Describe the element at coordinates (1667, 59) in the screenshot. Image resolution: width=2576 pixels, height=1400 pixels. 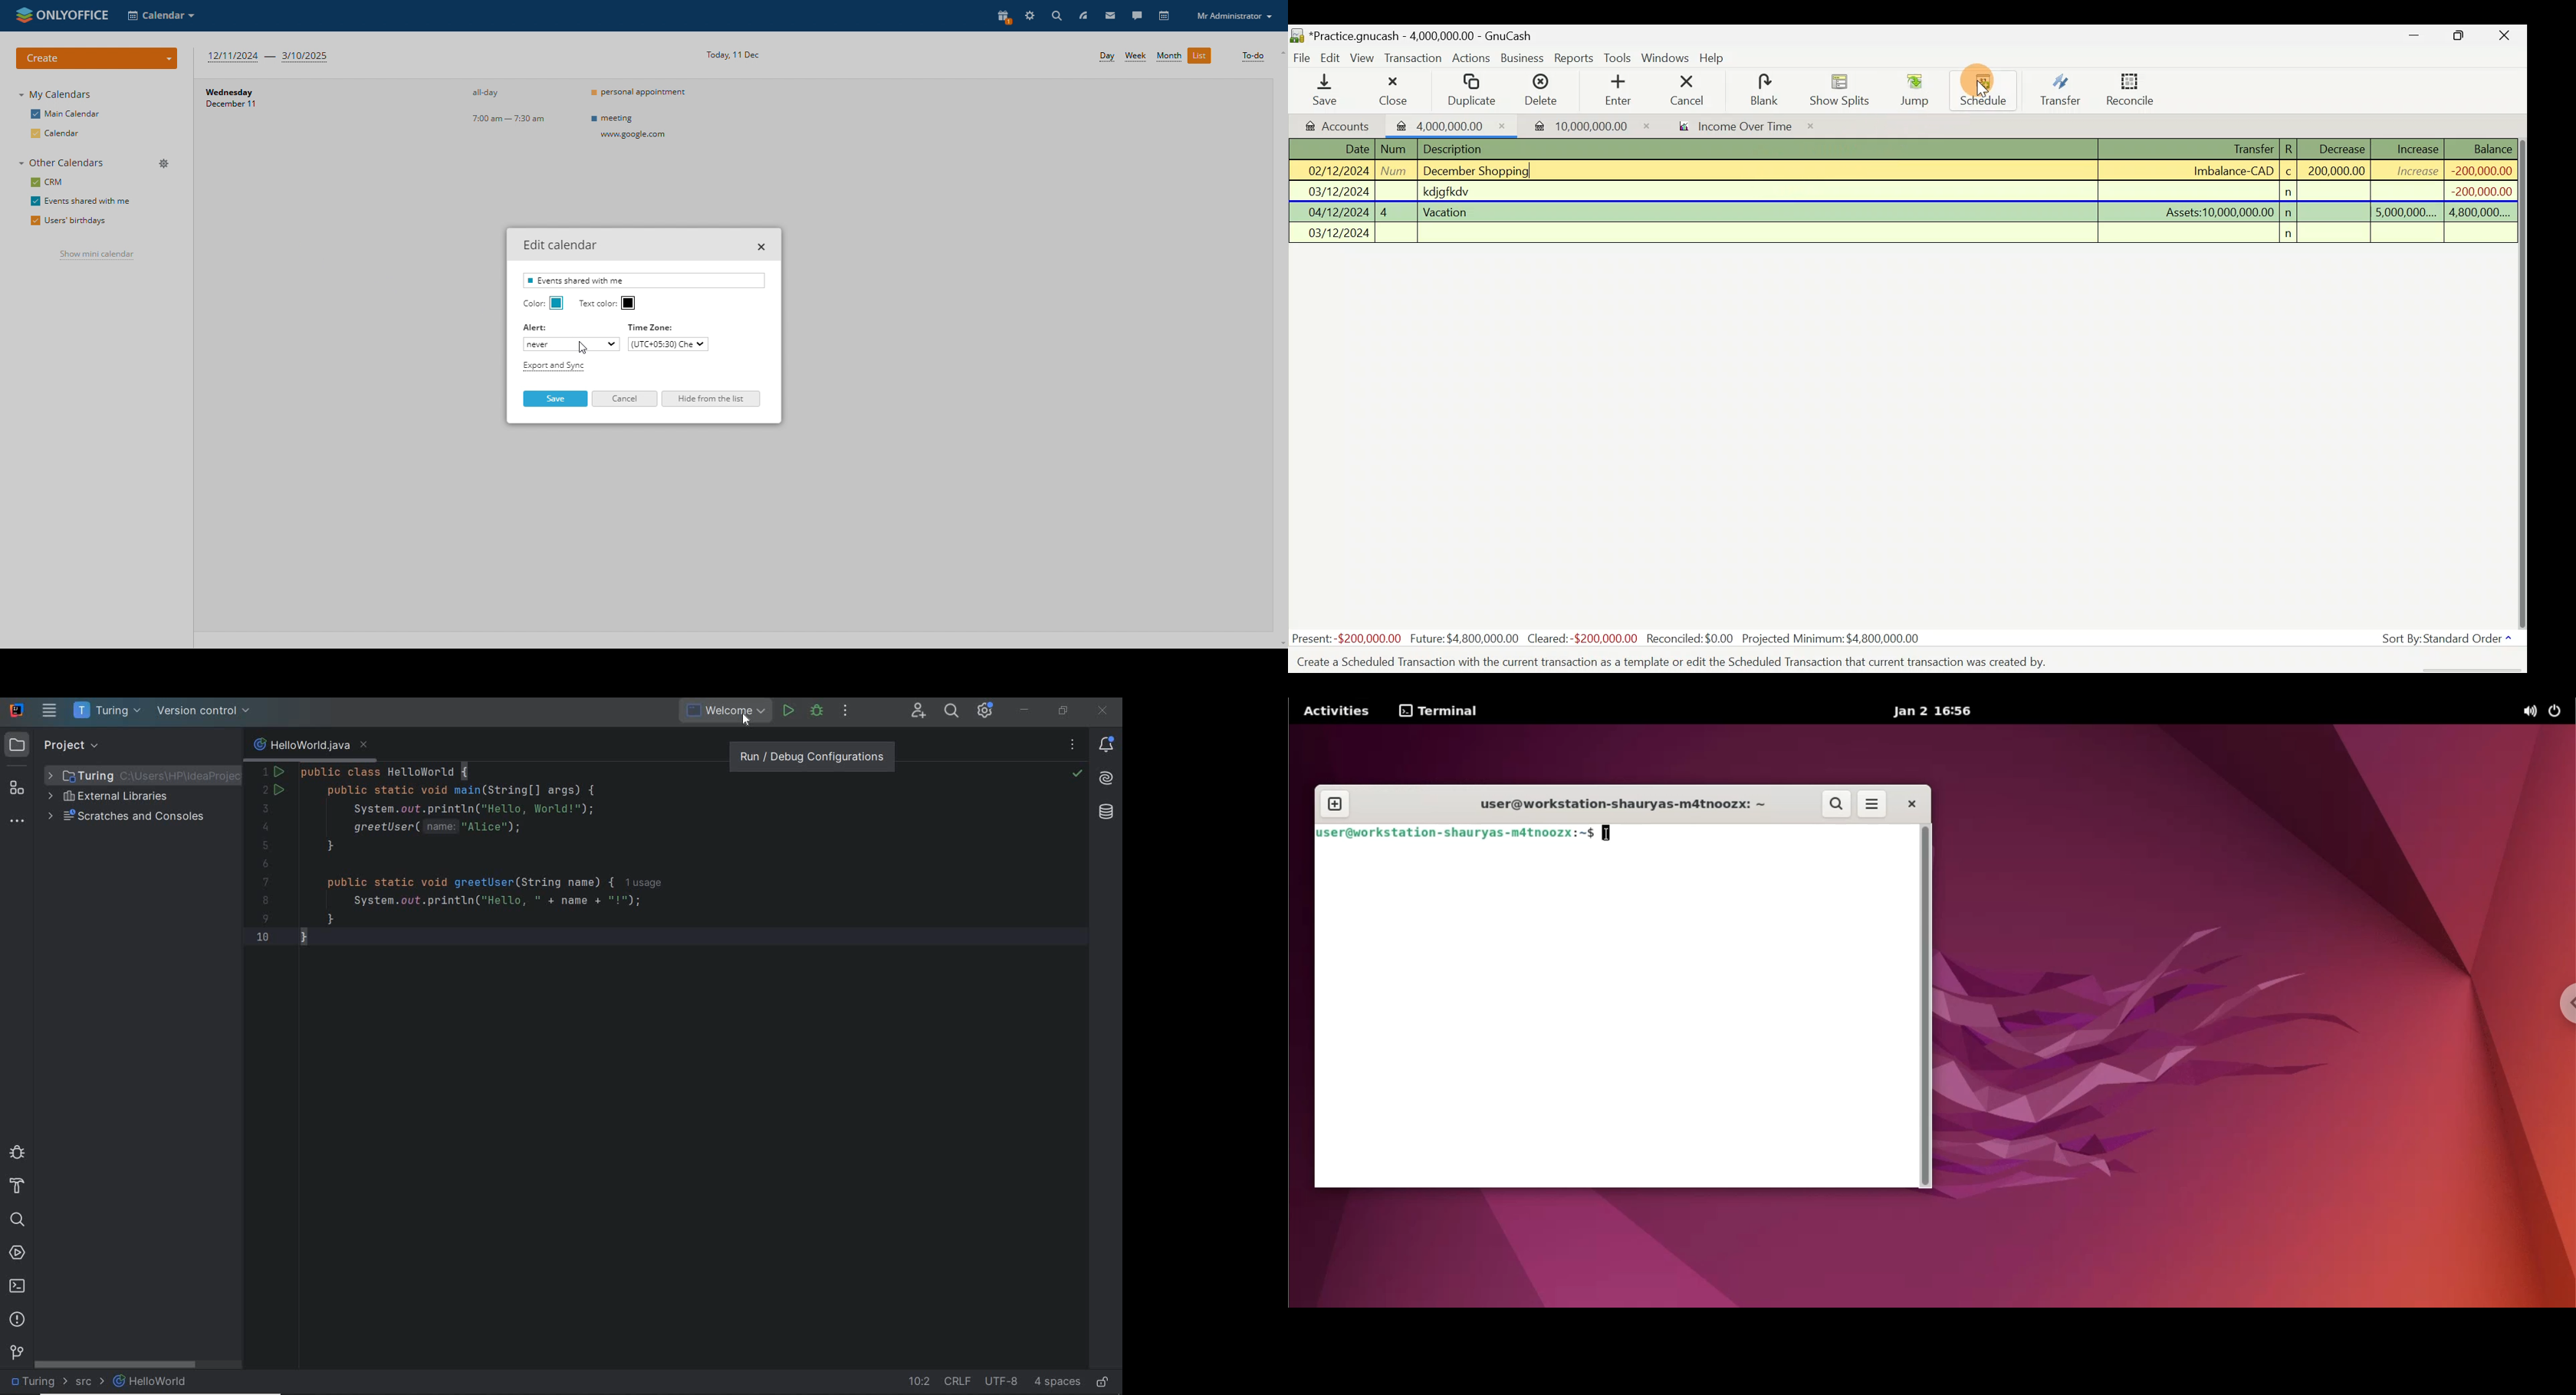
I see `Windows` at that location.